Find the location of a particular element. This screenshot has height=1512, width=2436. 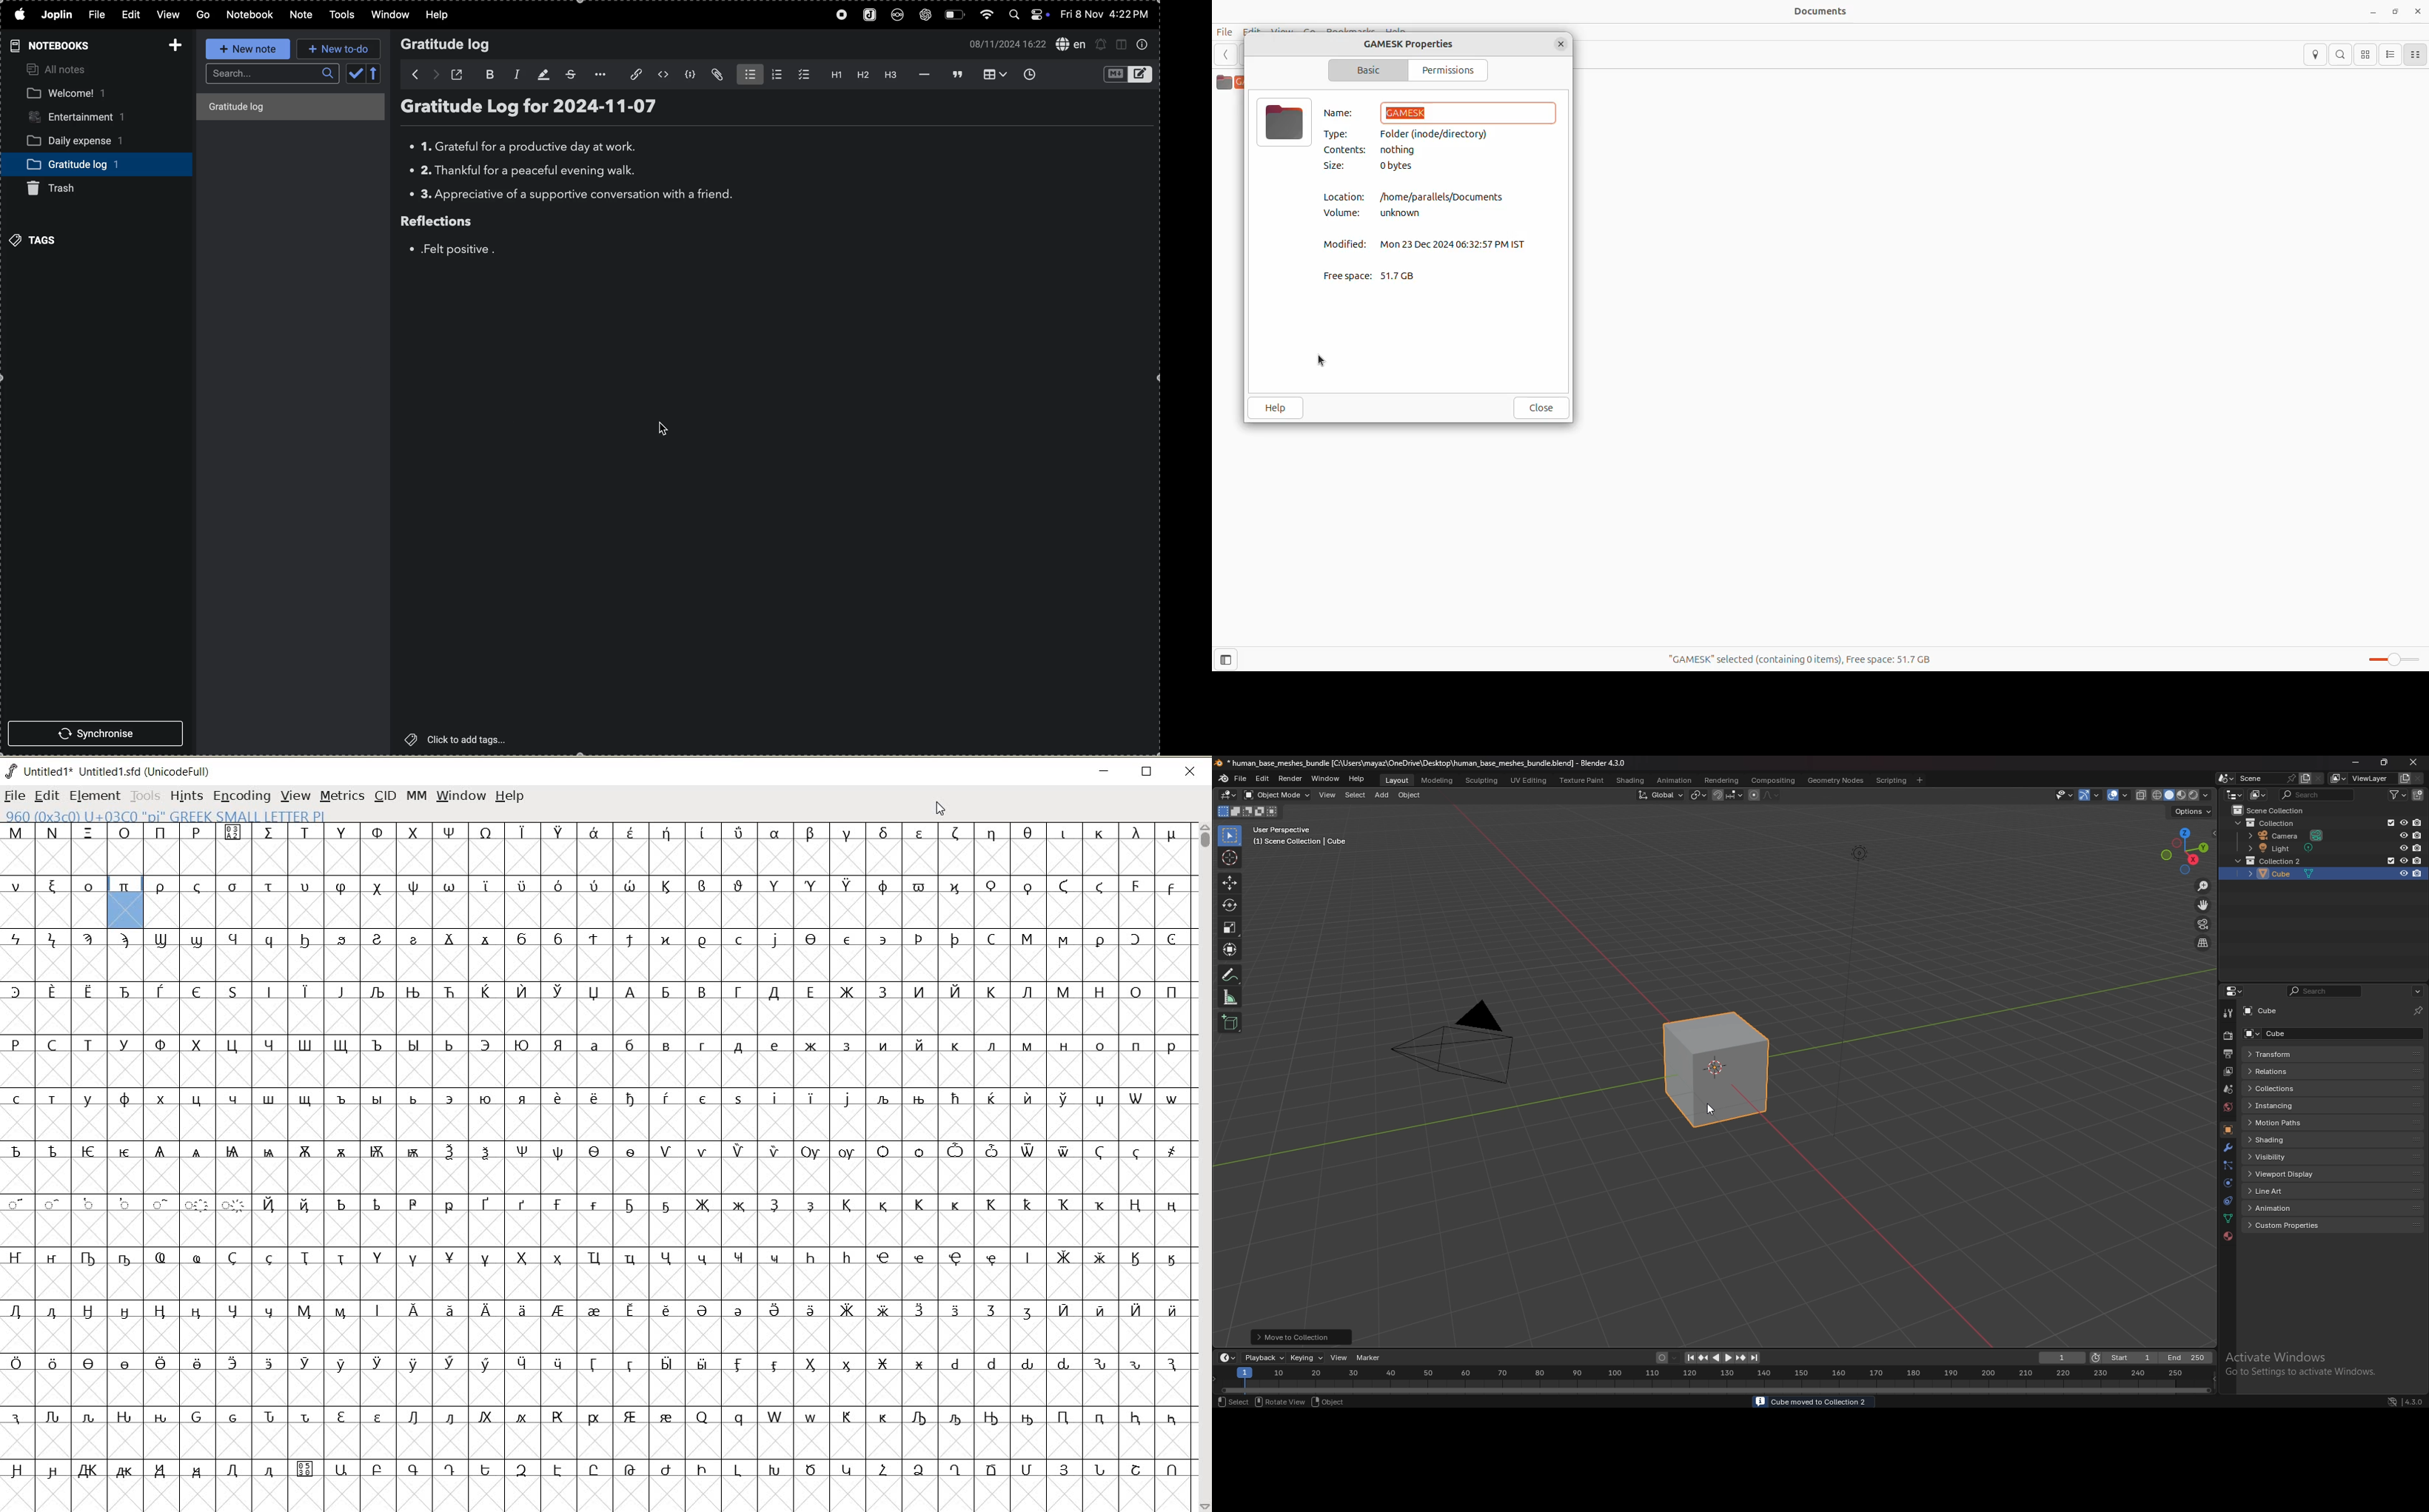

battery is located at coordinates (954, 15).